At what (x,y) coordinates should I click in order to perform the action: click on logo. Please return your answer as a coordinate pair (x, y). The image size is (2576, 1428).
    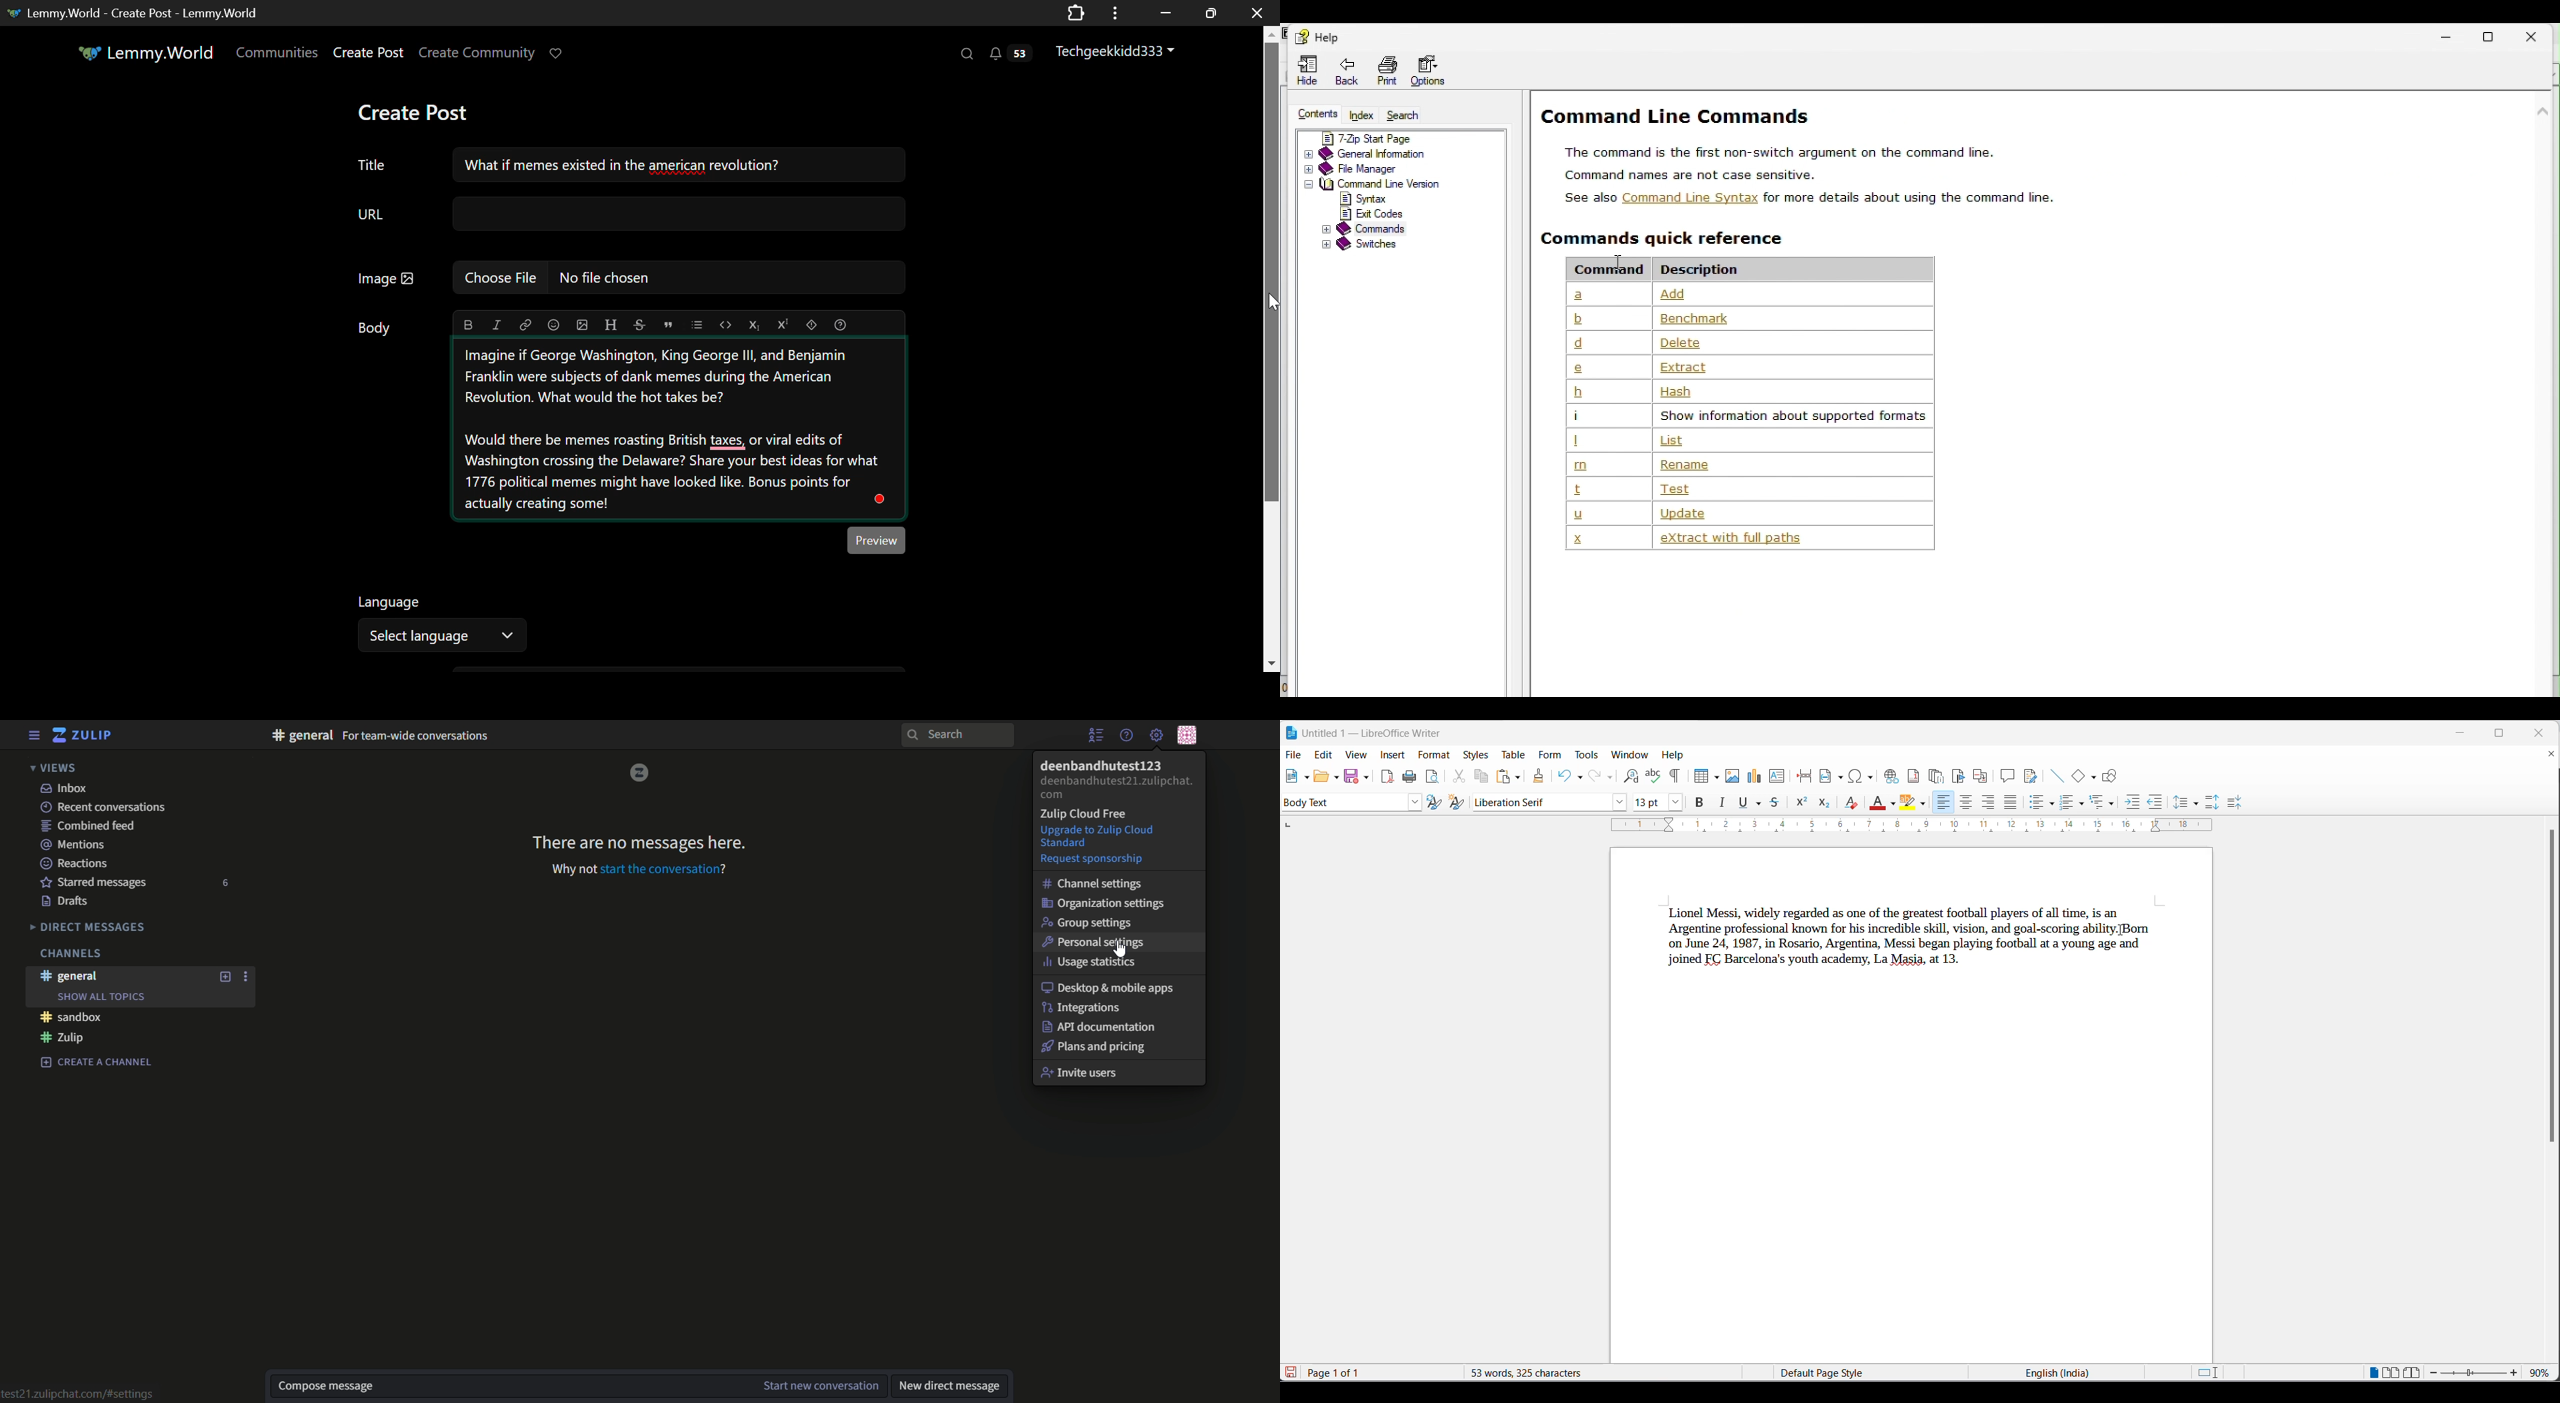
    Looking at the image, I should click on (638, 773).